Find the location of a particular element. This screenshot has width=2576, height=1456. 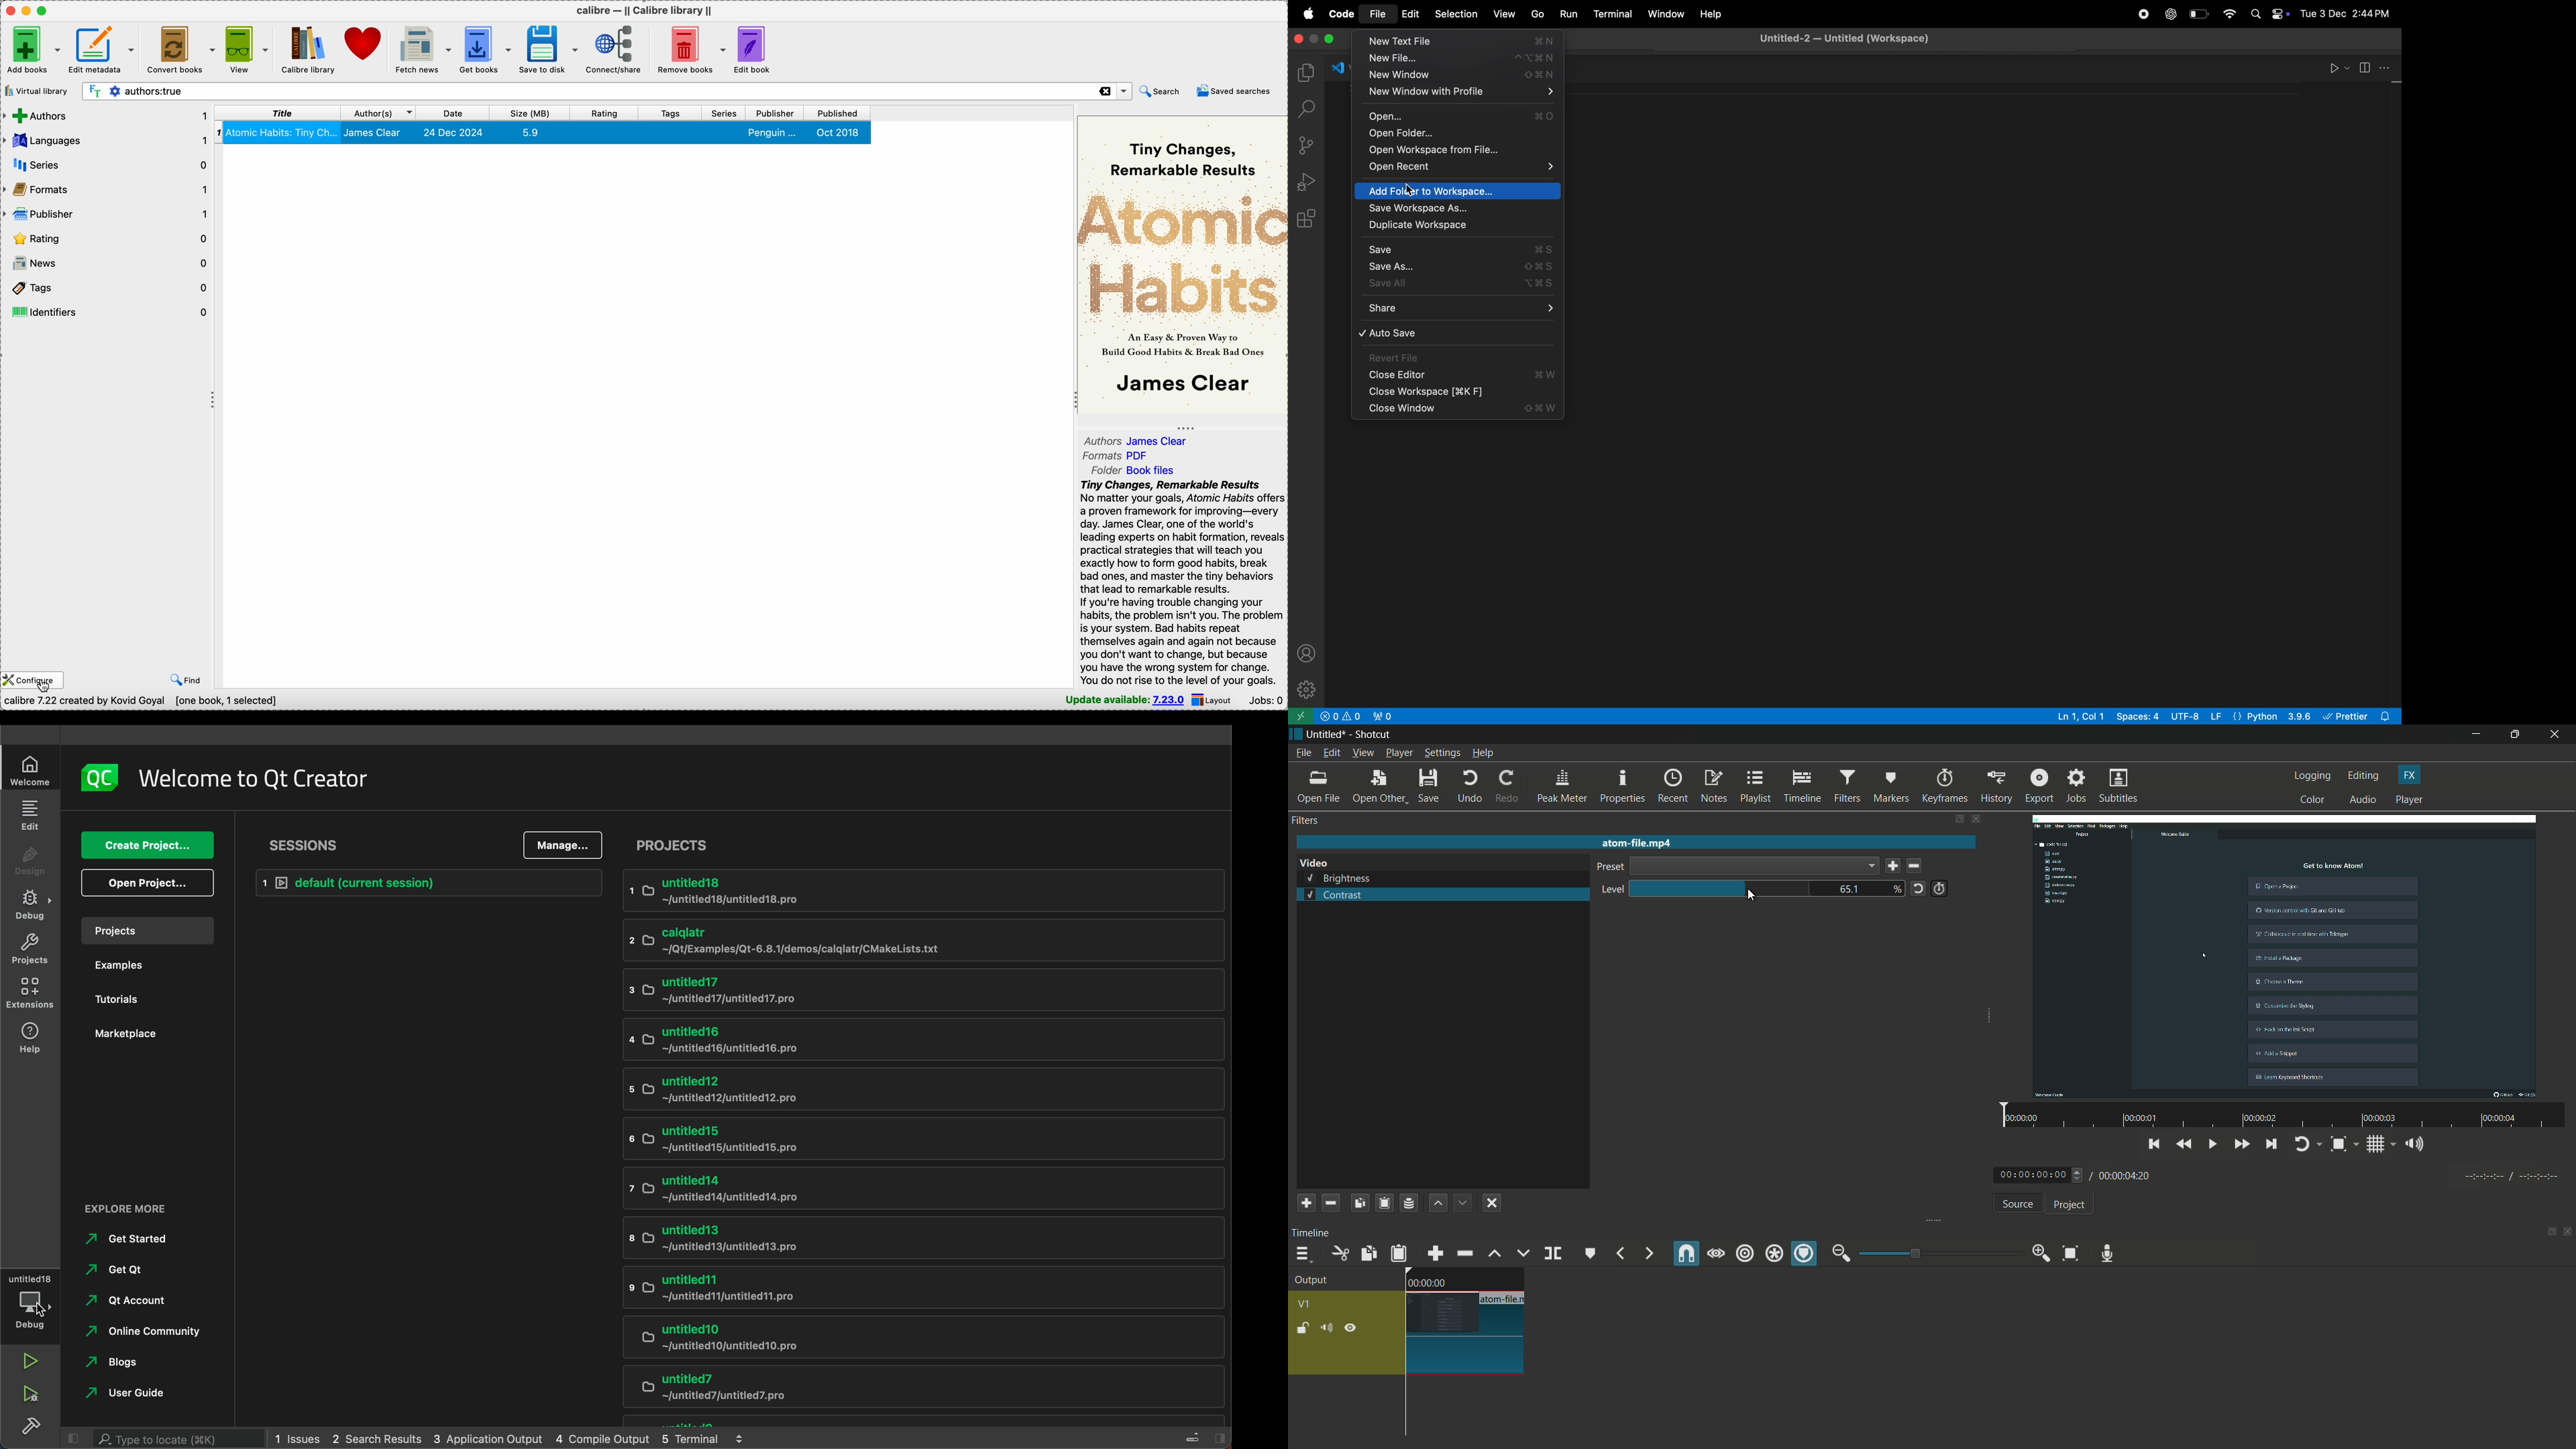

no active ports is located at coordinates (1387, 716).